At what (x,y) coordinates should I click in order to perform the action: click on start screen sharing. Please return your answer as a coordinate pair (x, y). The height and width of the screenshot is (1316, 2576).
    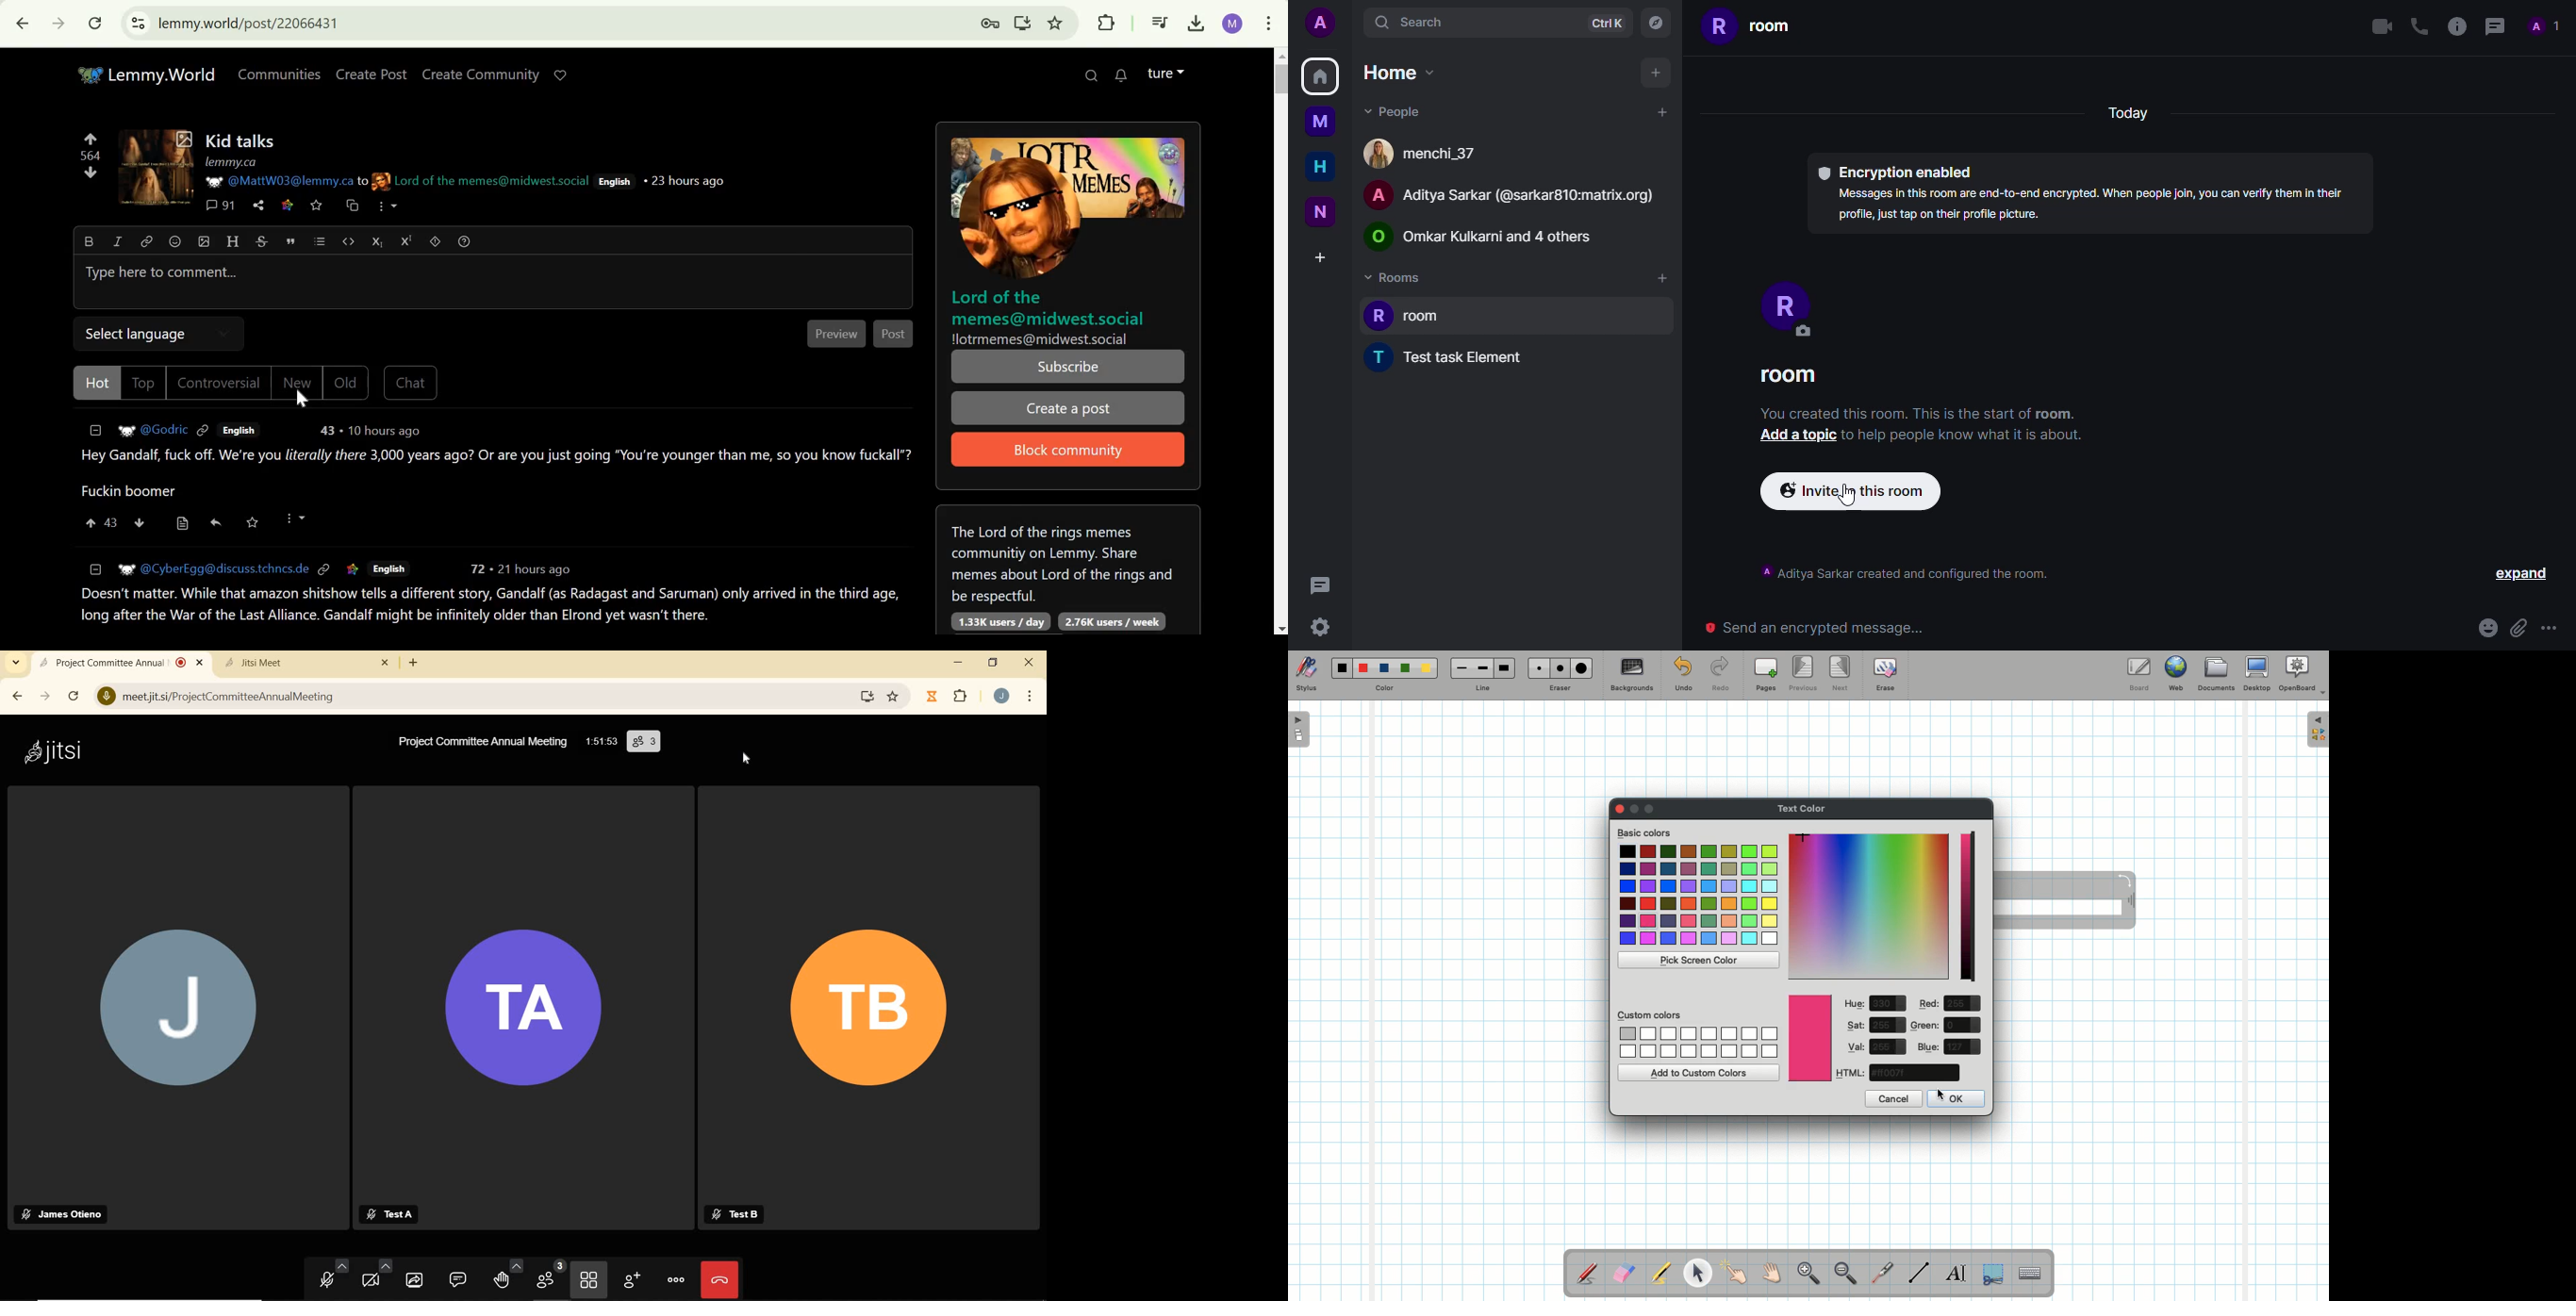
    Looking at the image, I should click on (415, 1280).